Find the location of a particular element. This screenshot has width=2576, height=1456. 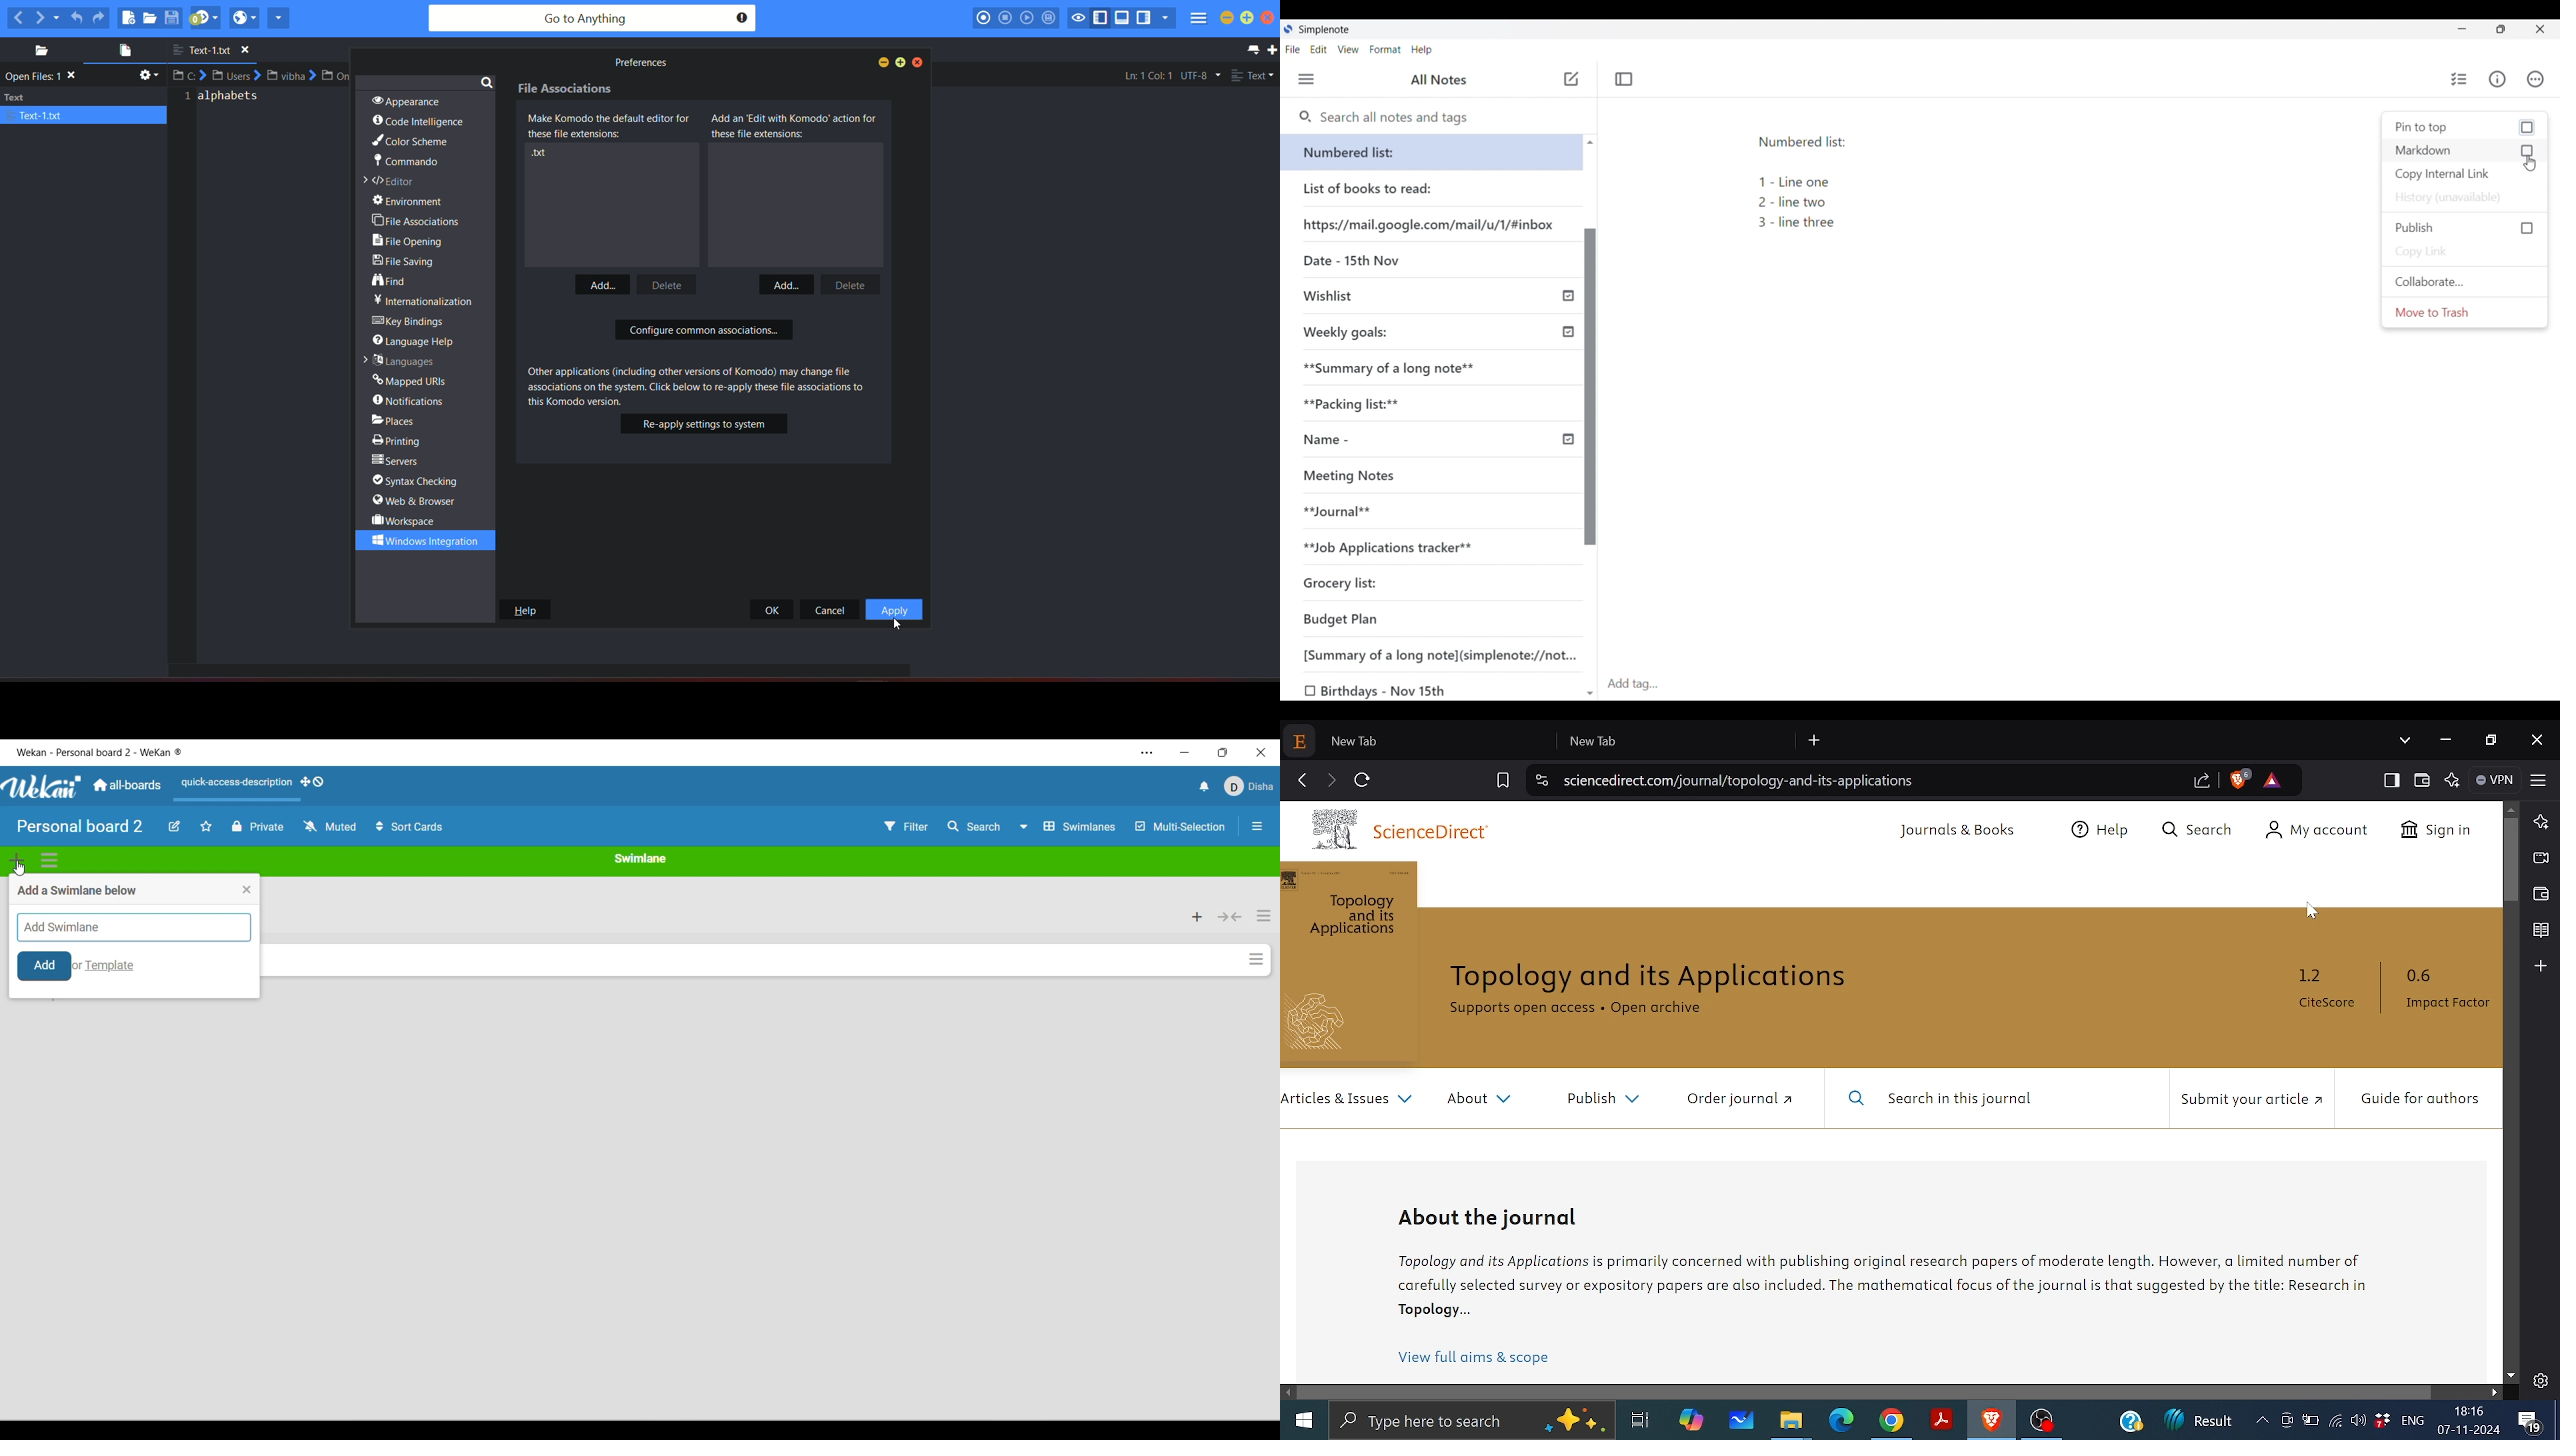

Software and board logo is located at coordinates (99, 753).